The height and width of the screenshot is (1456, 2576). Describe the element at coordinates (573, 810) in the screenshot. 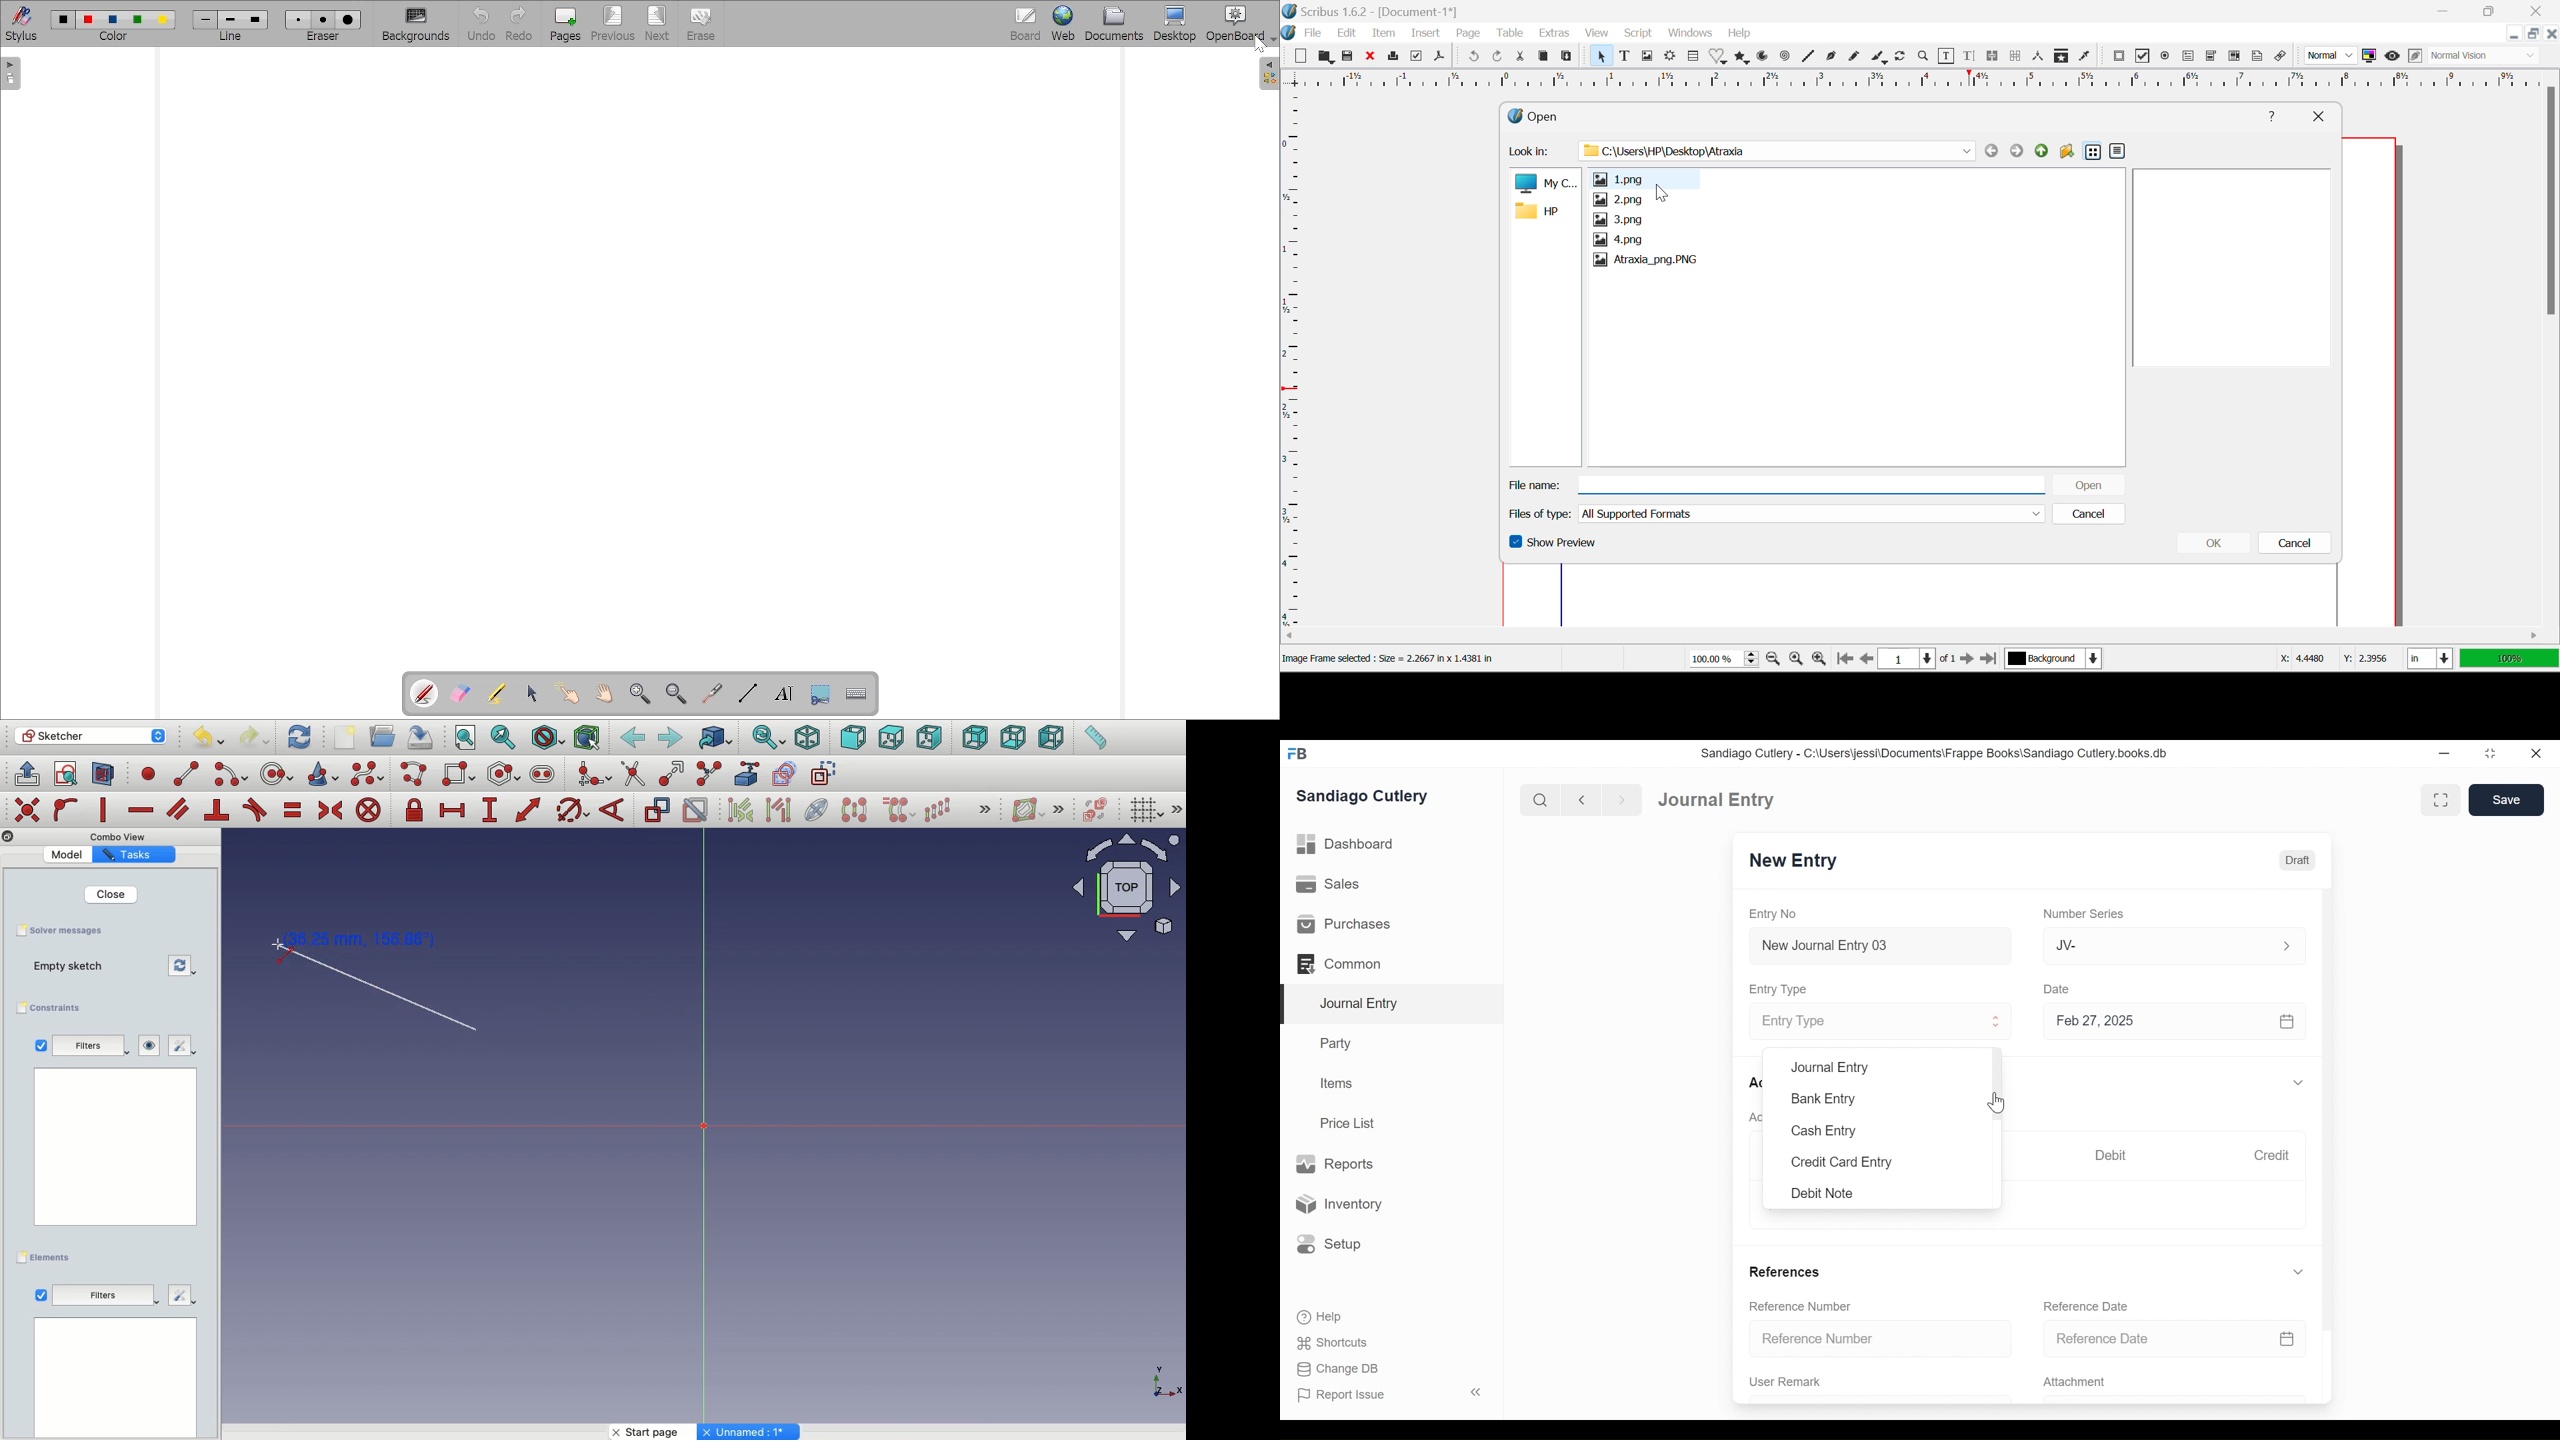

I see `Constrain Circle` at that location.